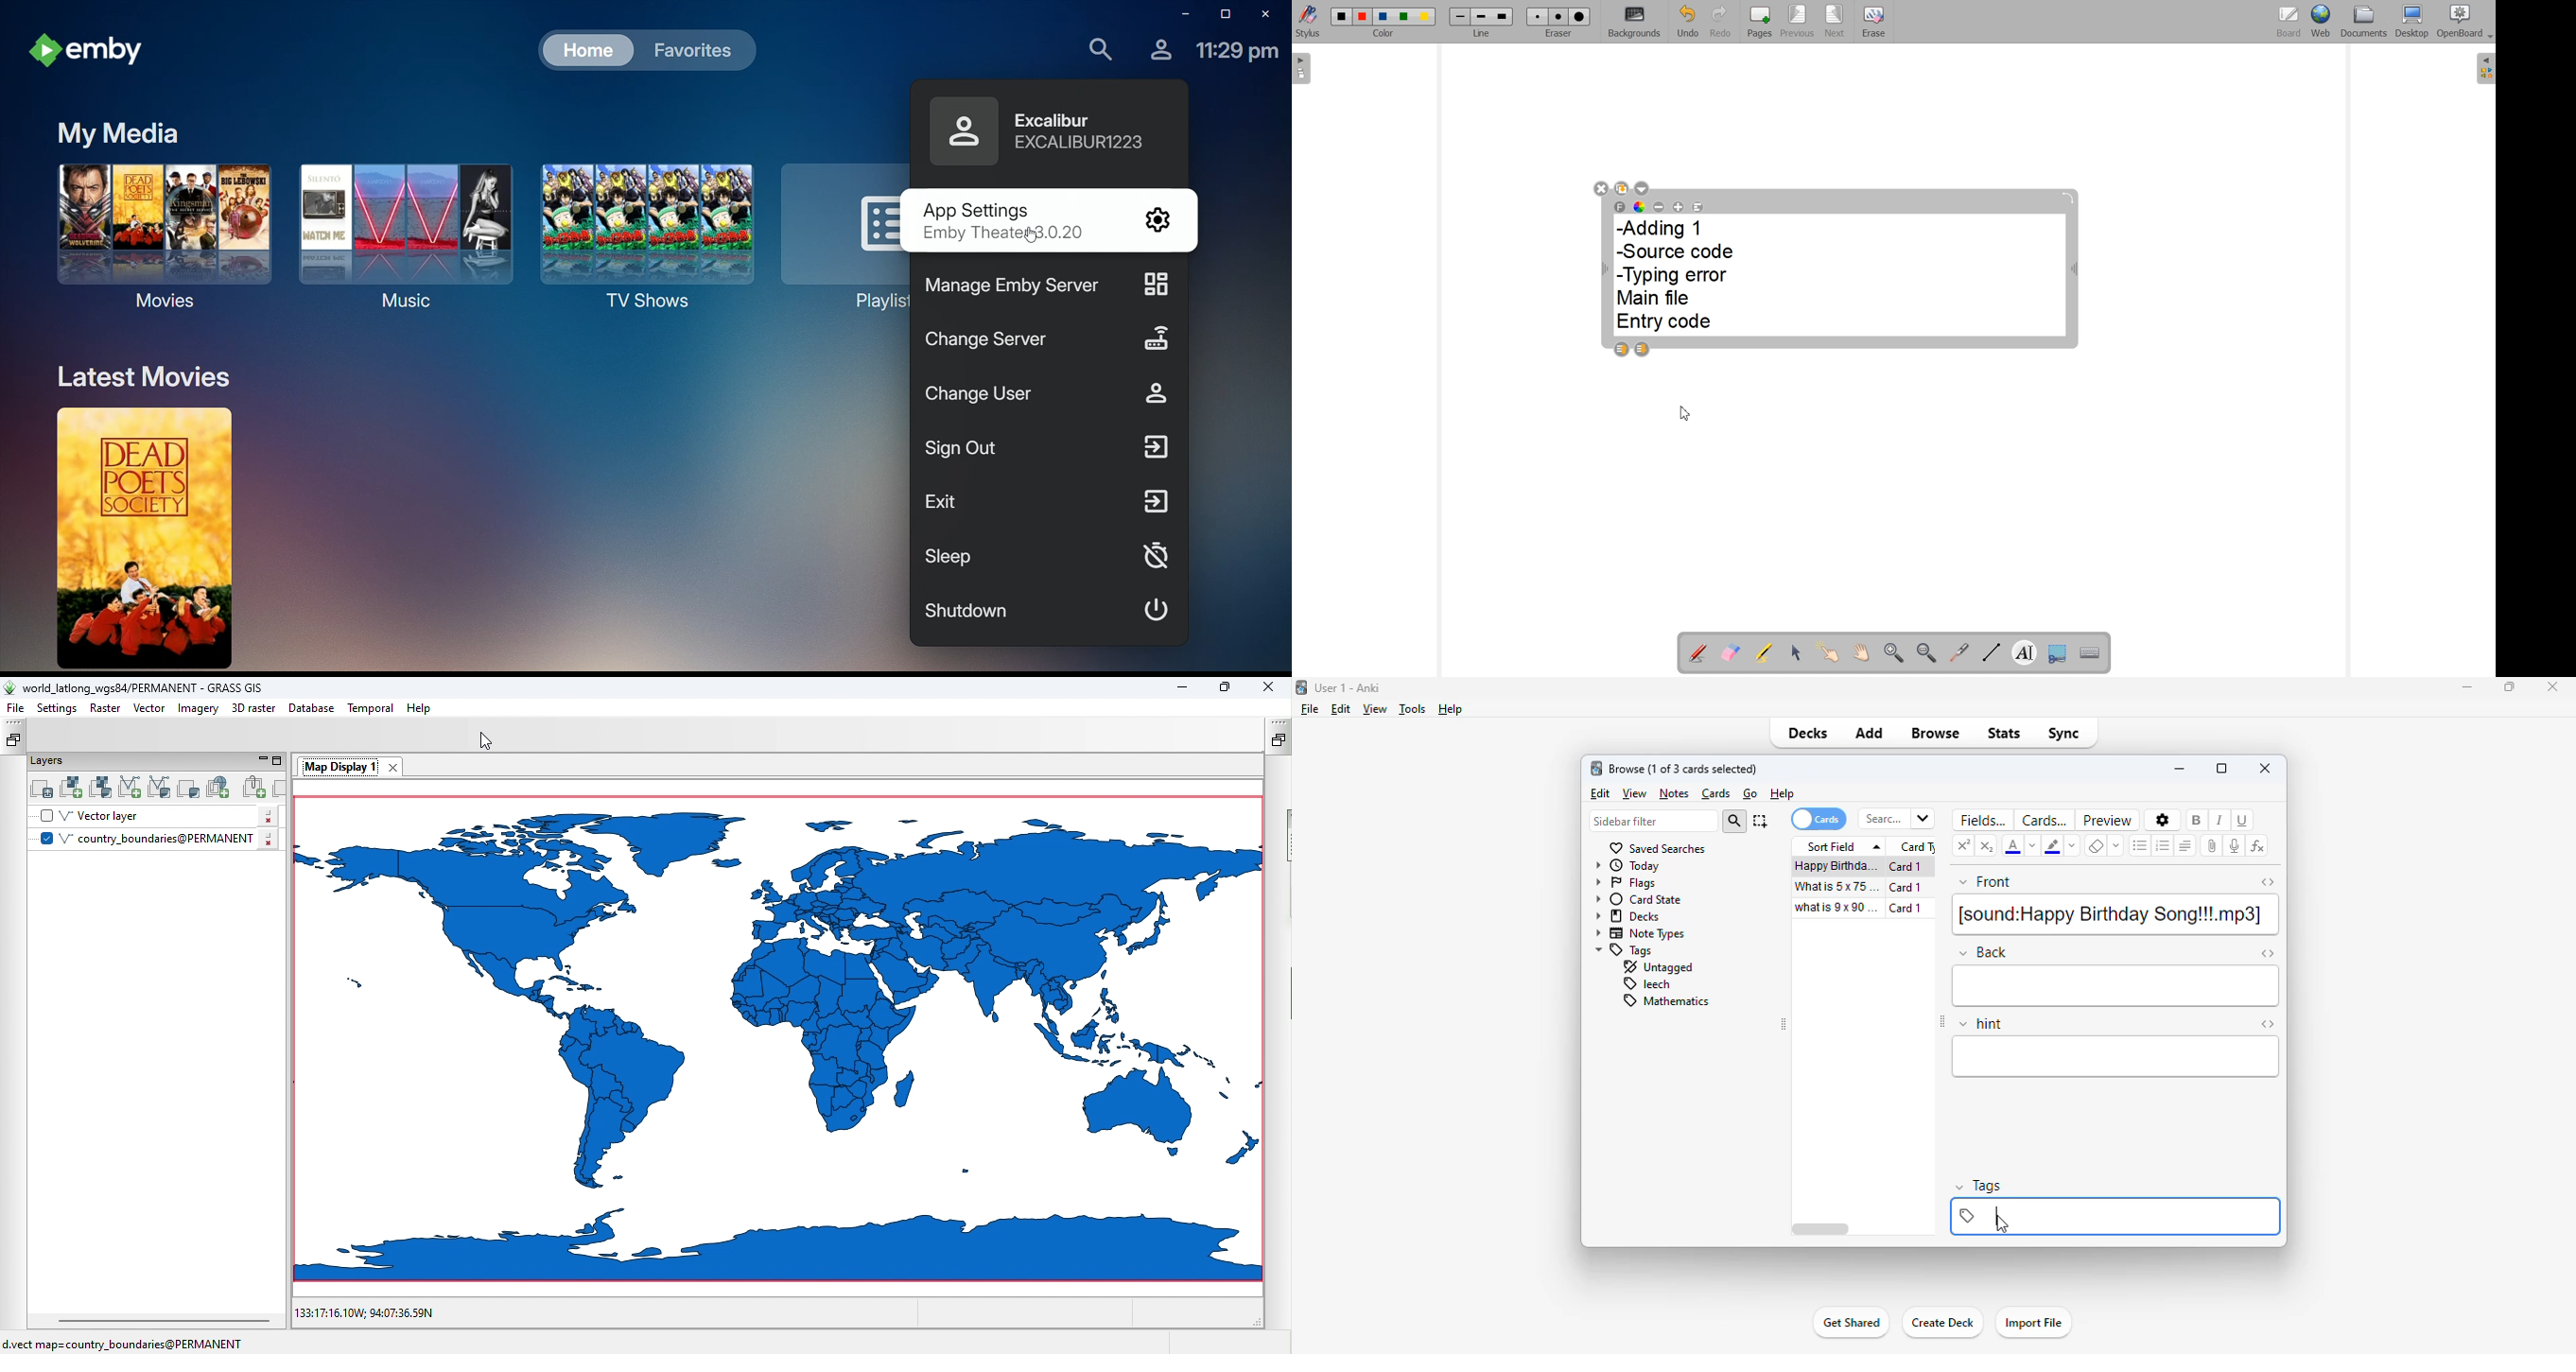 Image resolution: width=2576 pixels, height=1372 pixels. I want to click on maximize, so click(2223, 768).